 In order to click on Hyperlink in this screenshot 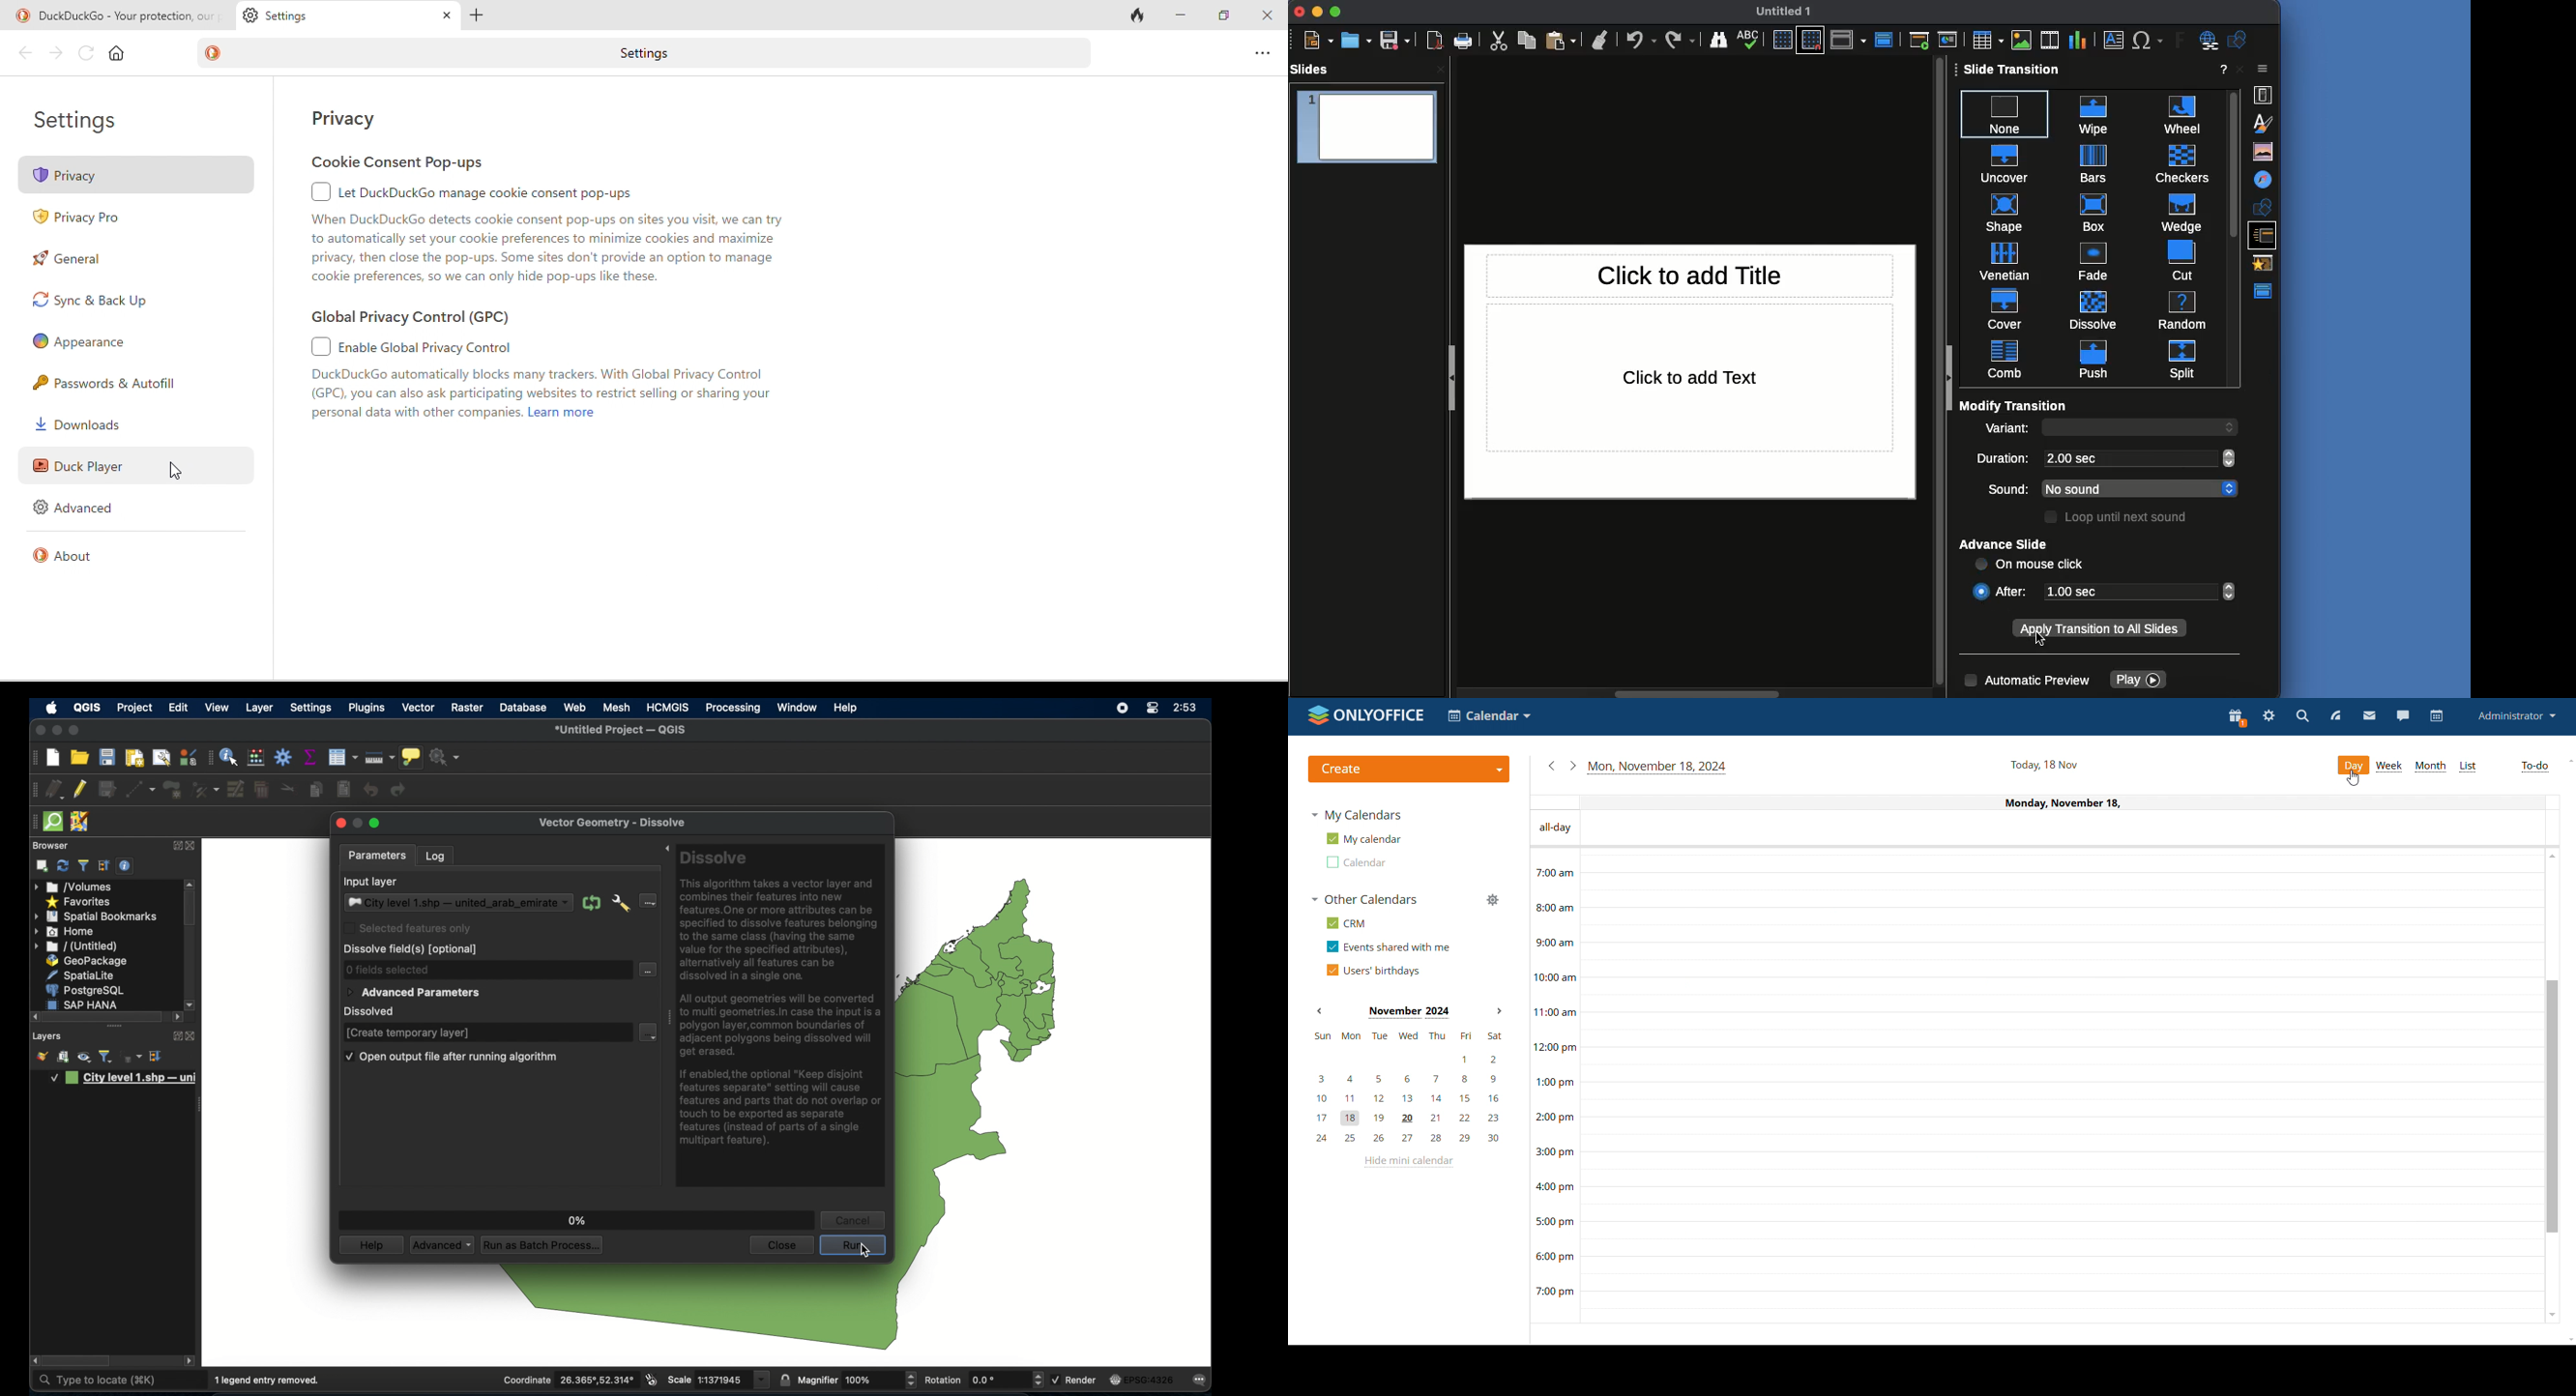, I will do `click(2206, 41)`.